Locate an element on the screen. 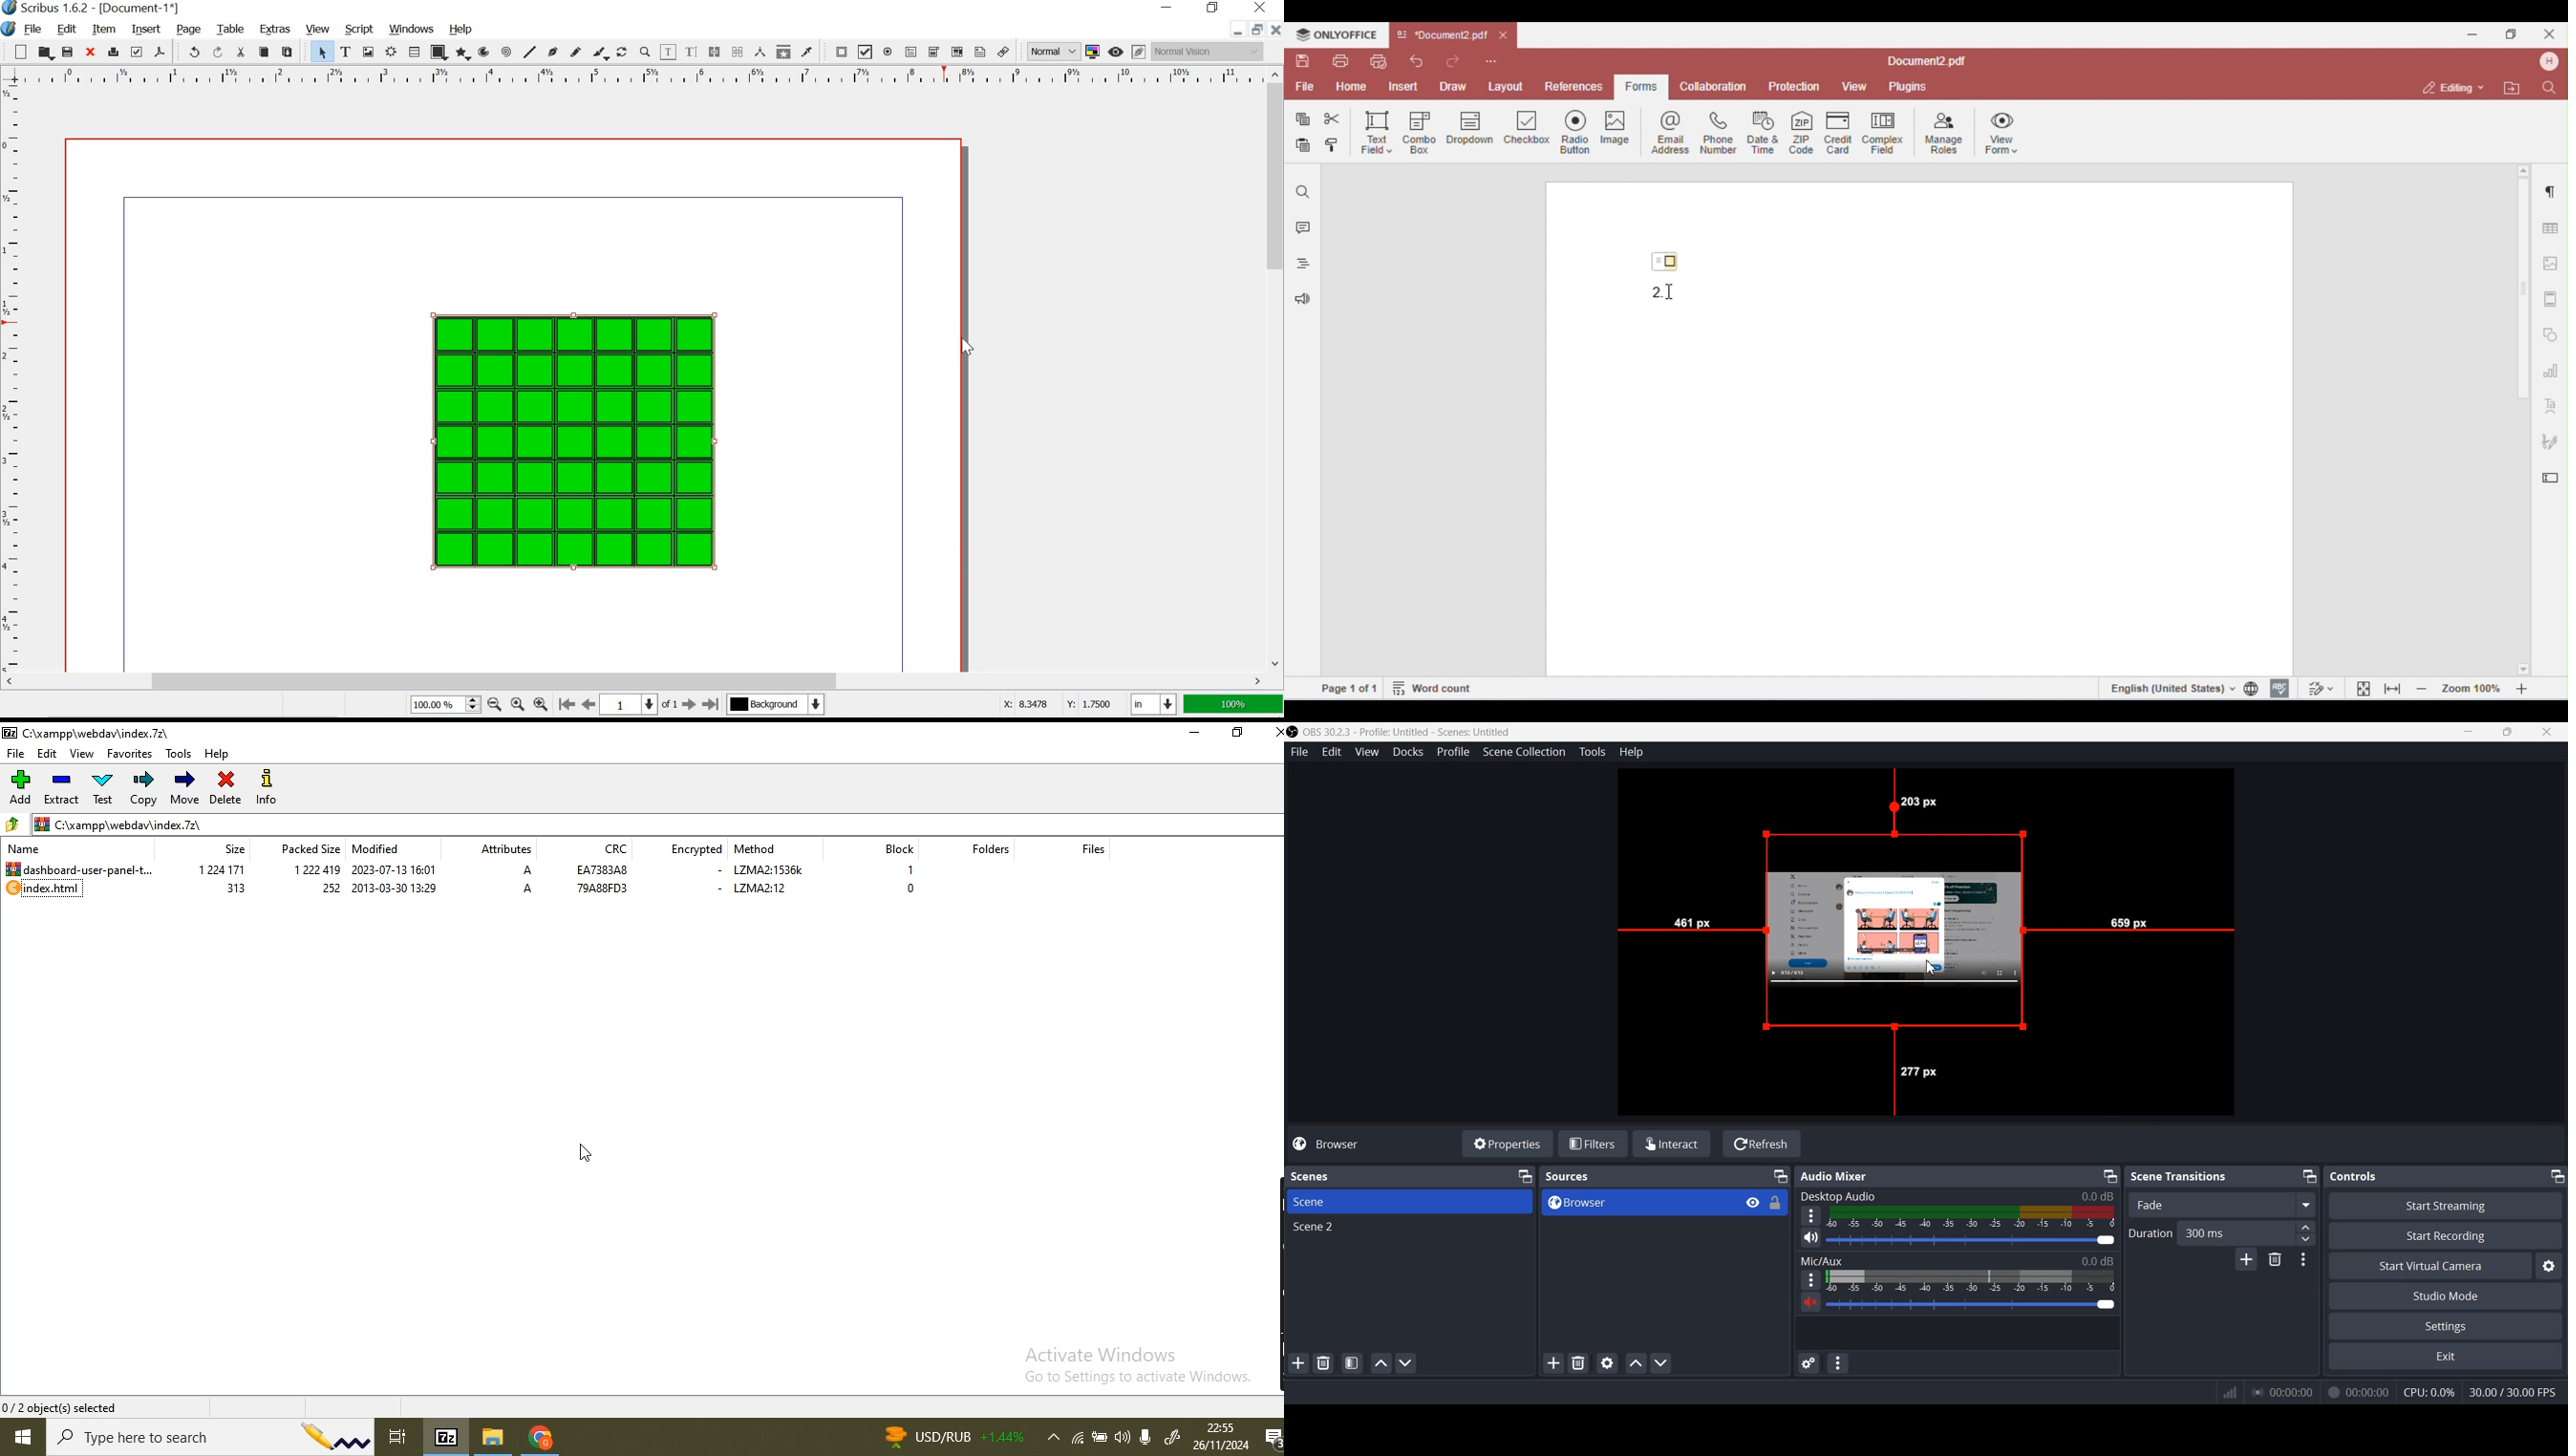  Scene Transitions is located at coordinates (2180, 1176).